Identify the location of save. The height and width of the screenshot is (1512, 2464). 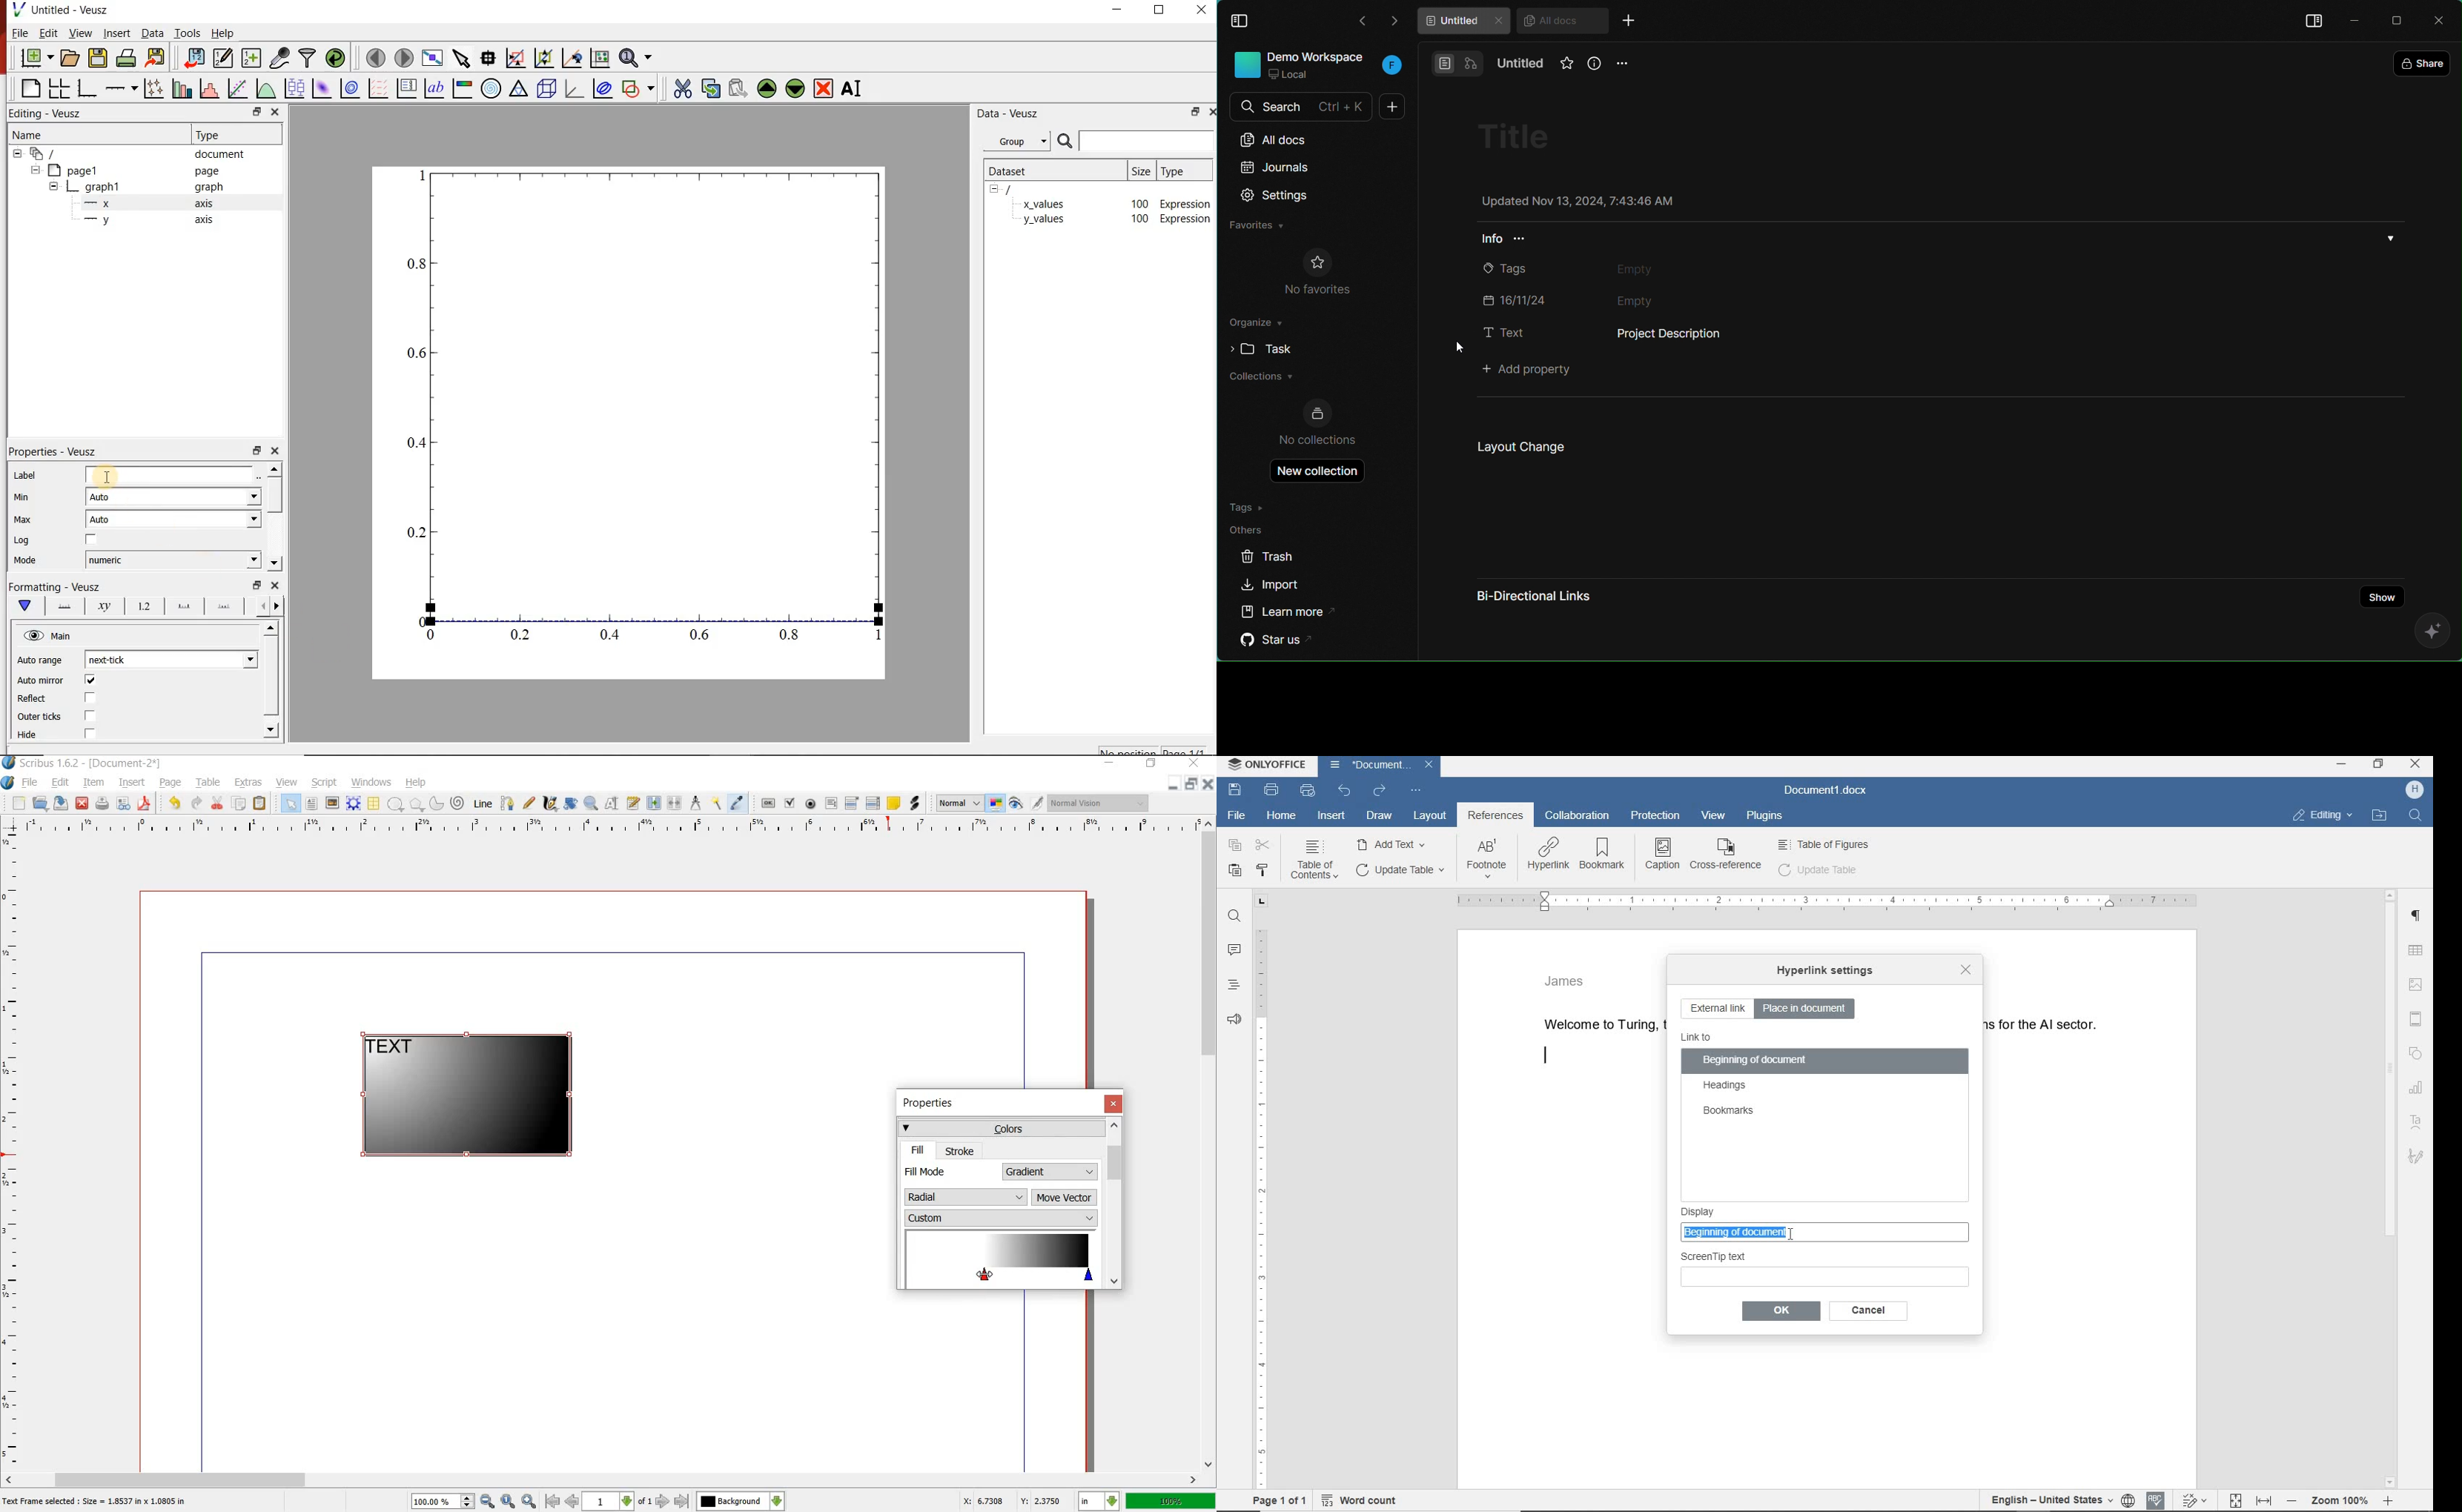
(1234, 789).